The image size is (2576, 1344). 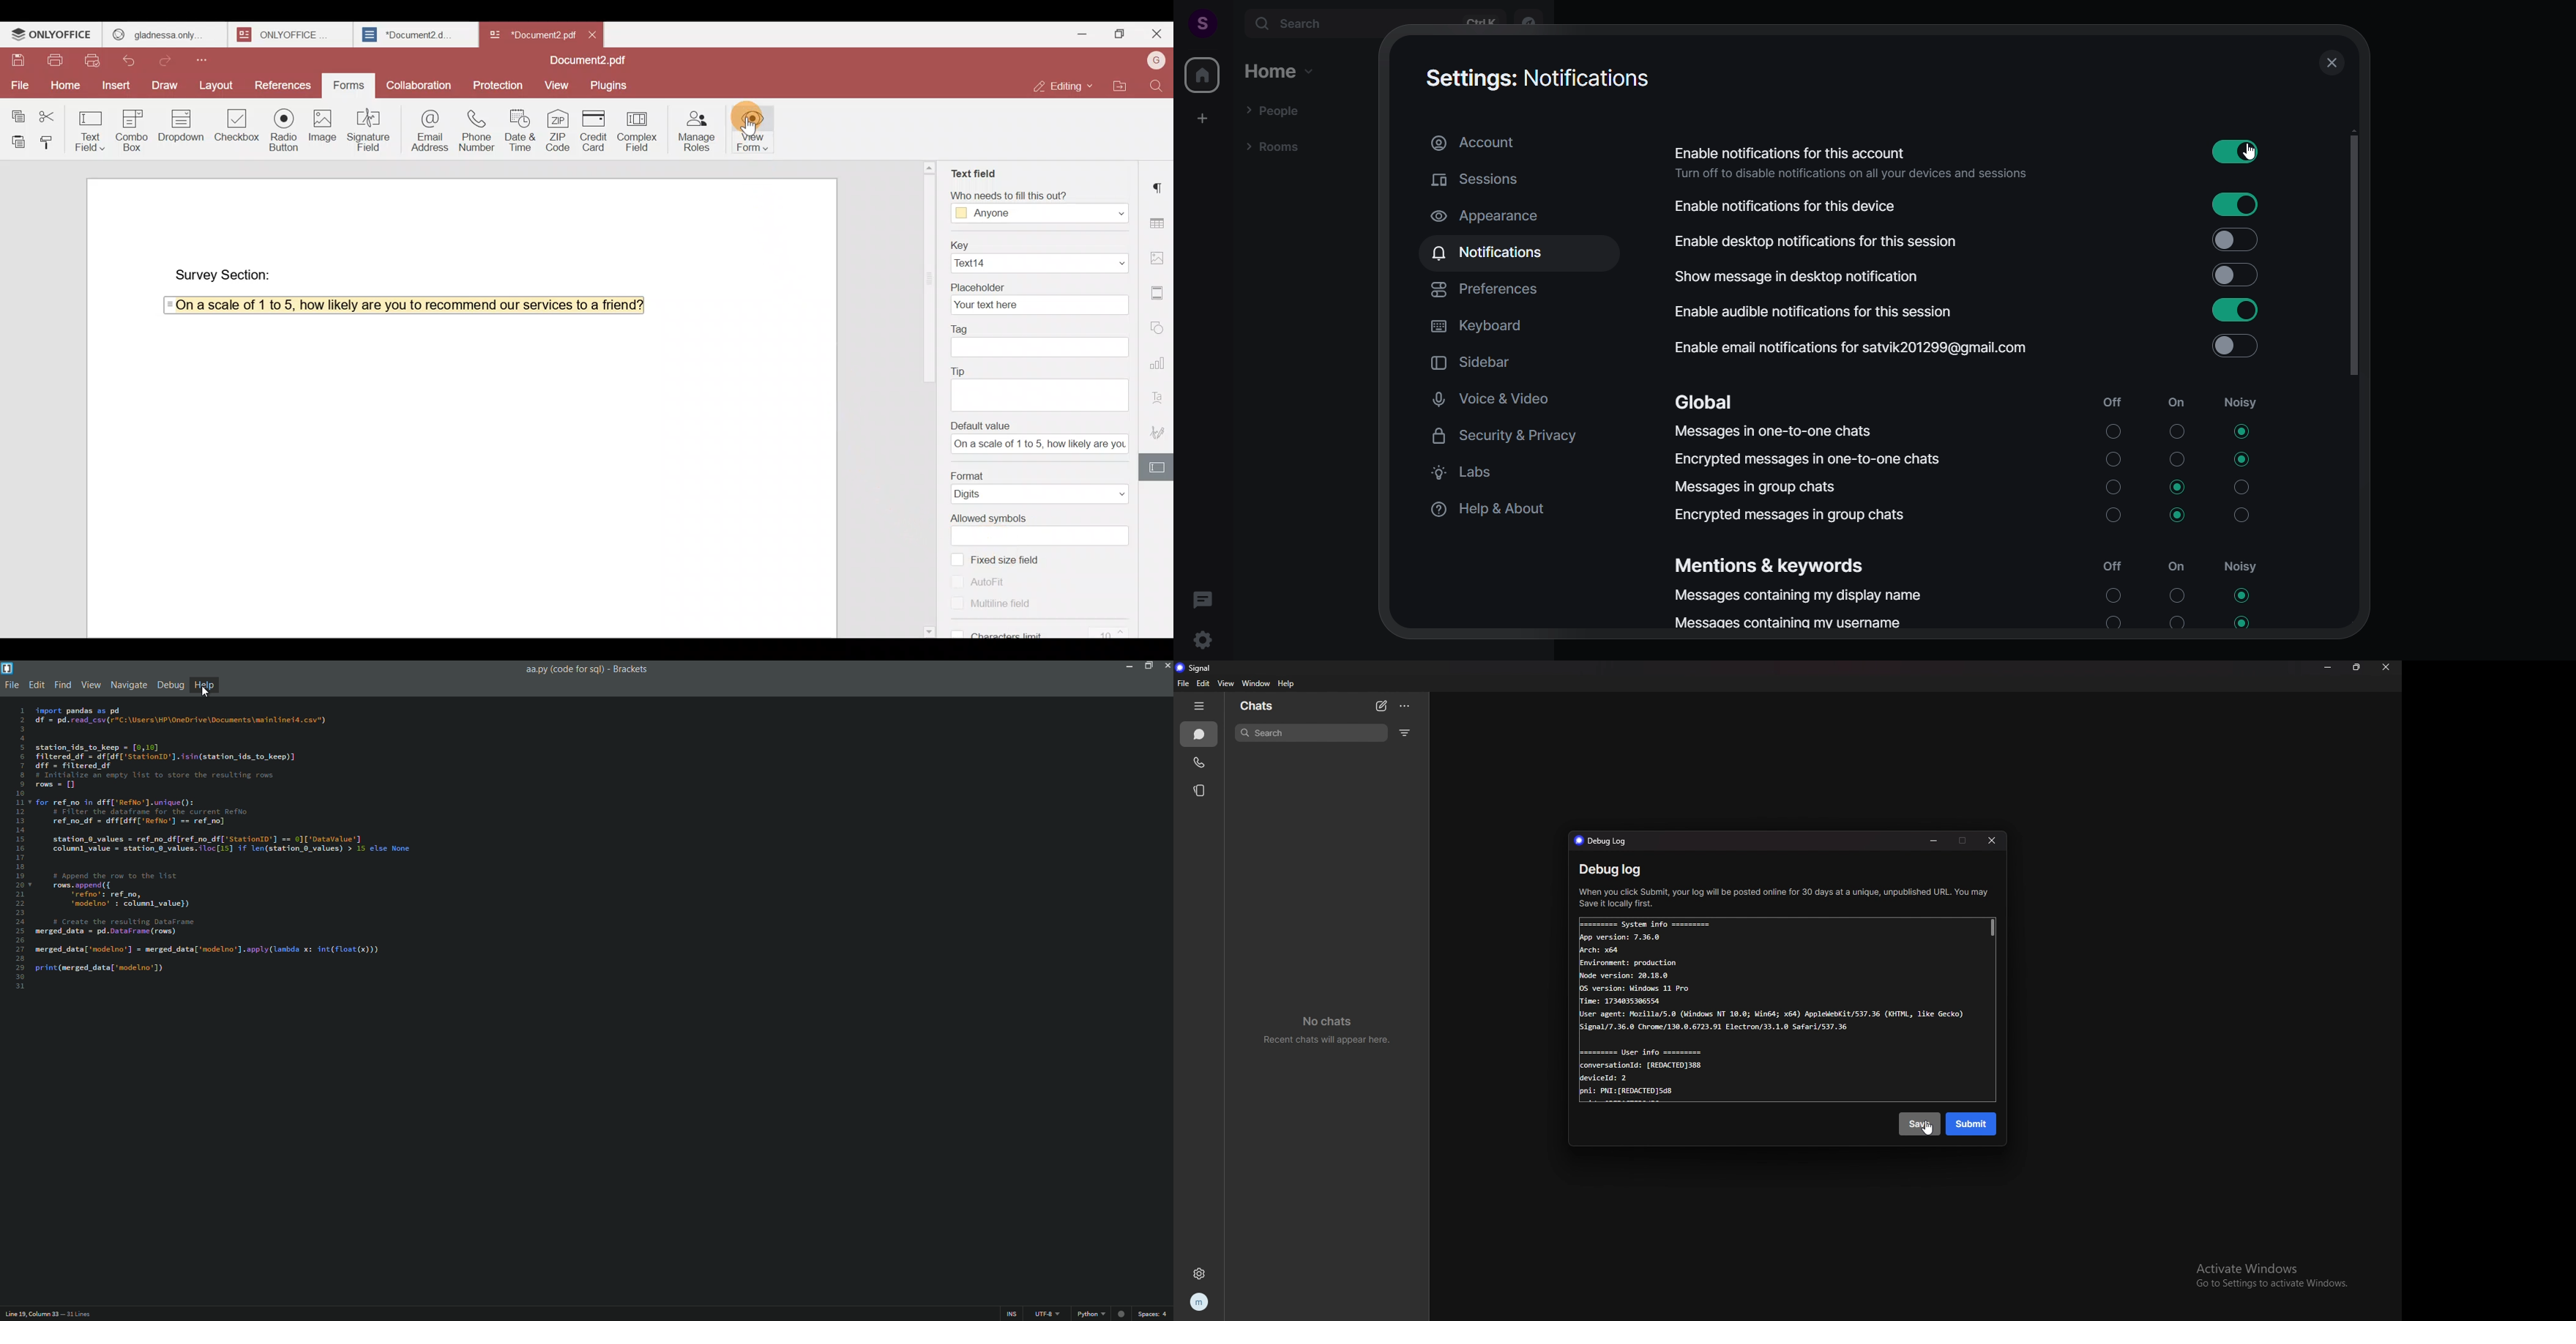 I want to click on notification, so click(x=1493, y=253).